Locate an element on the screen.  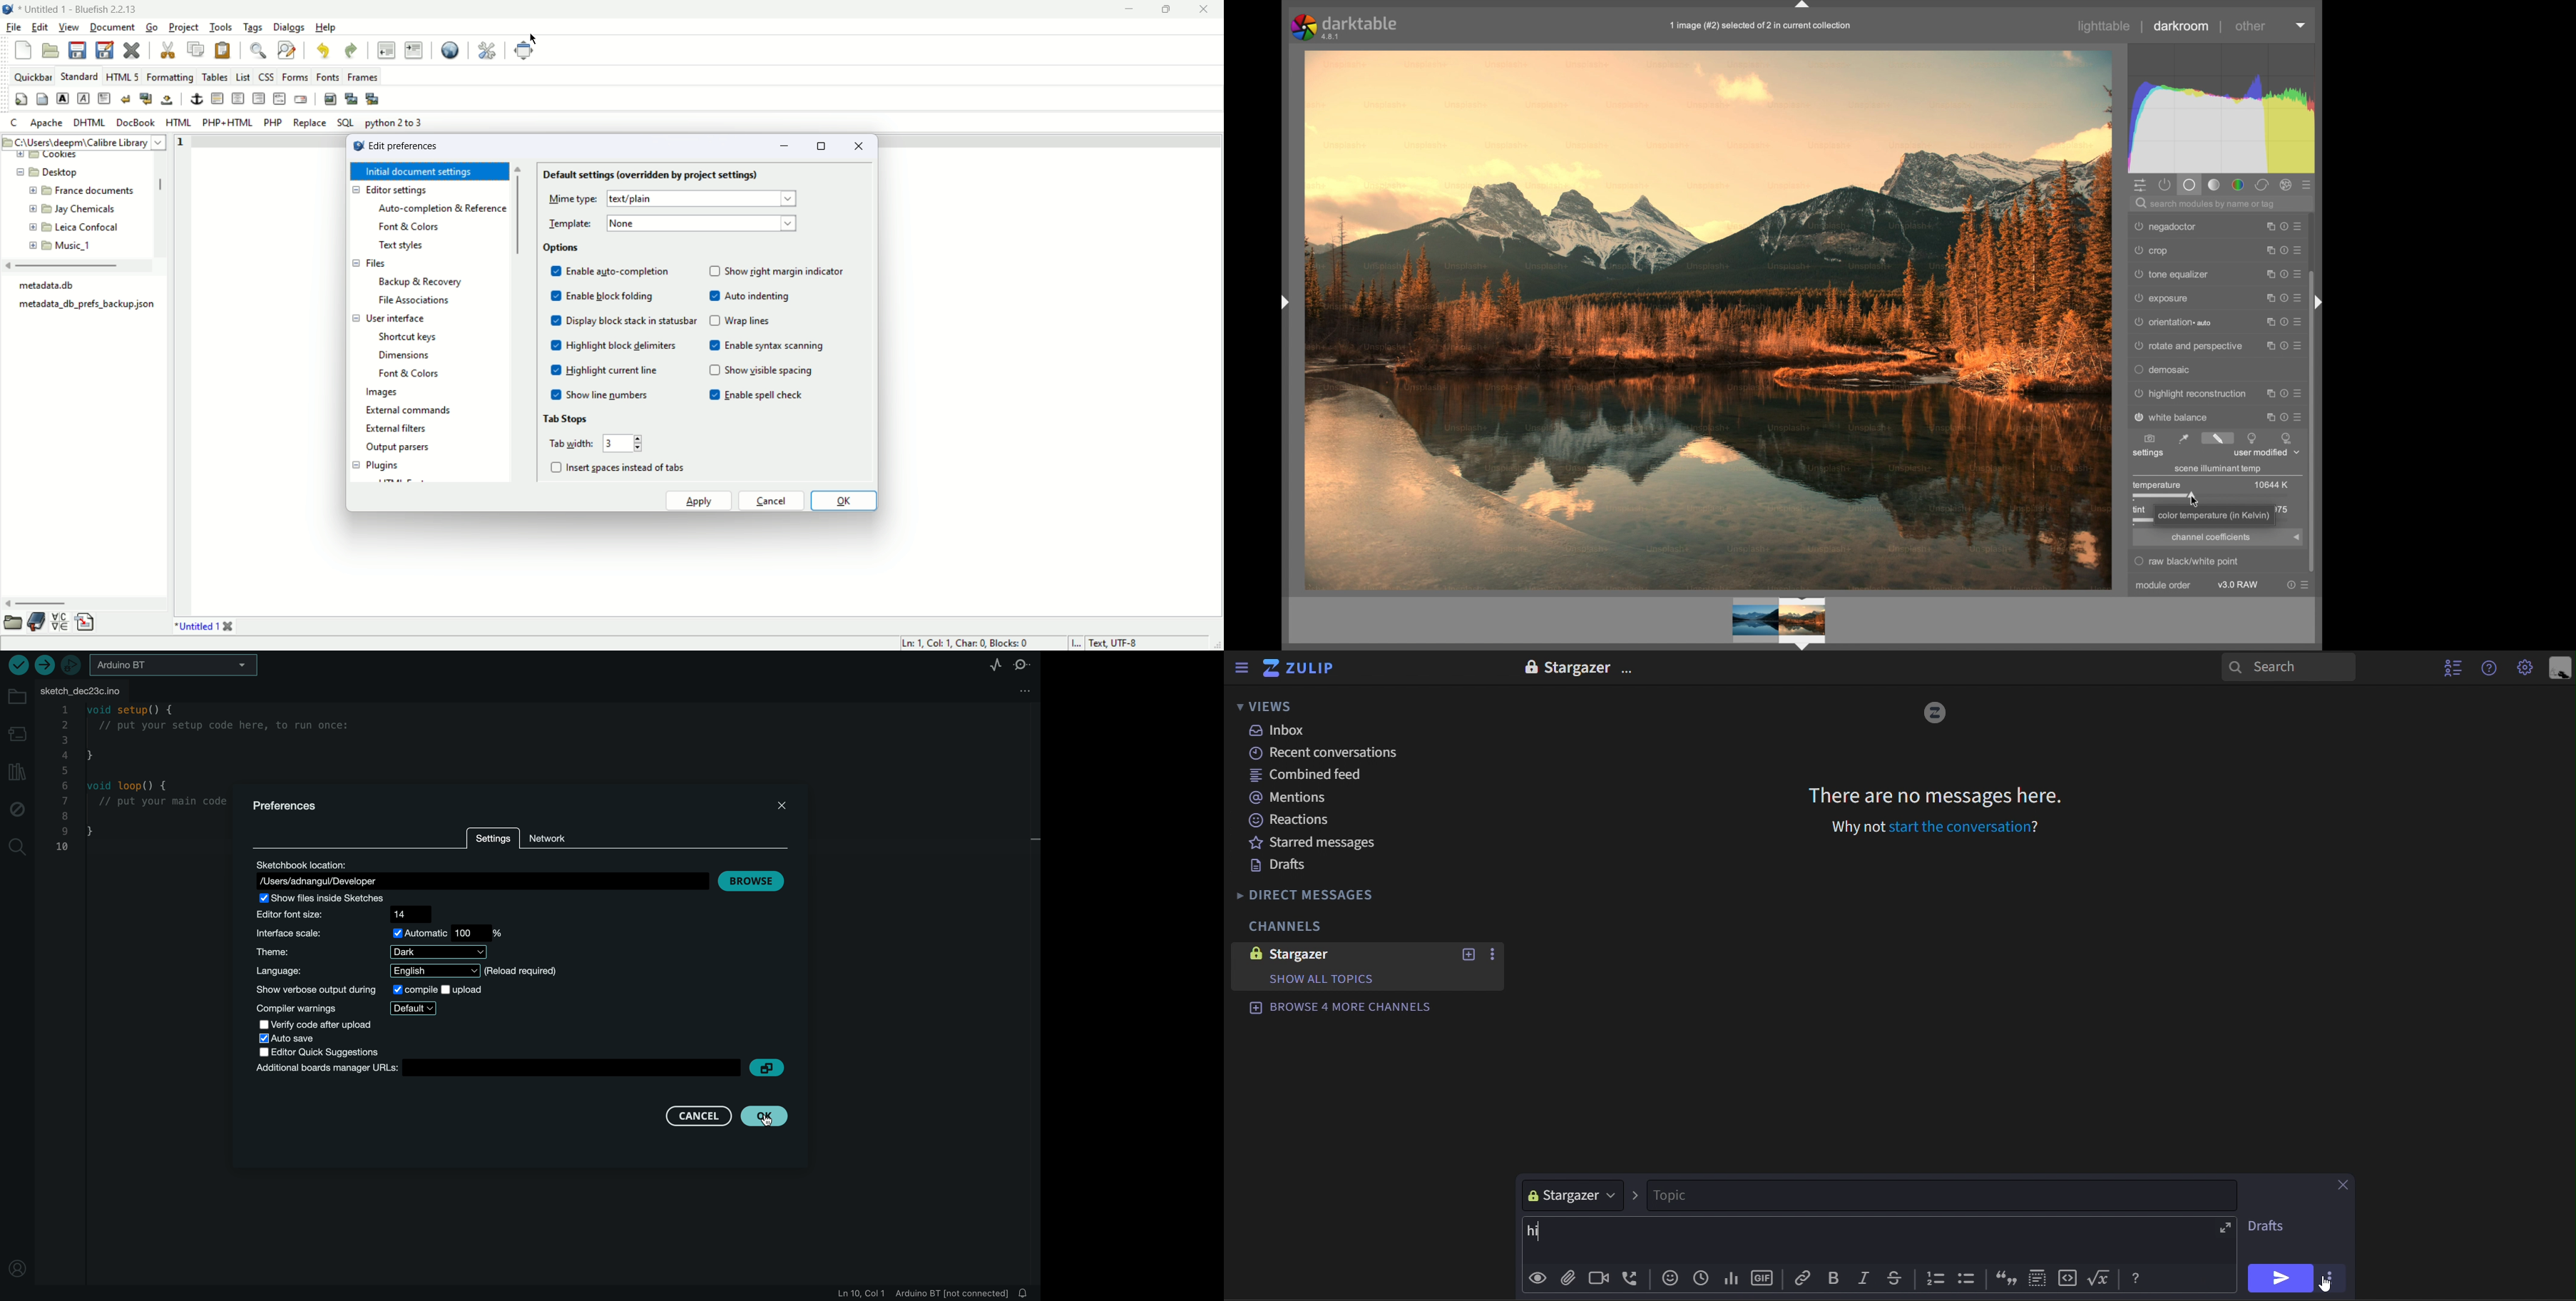
metadata.db is located at coordinates (56, 286).